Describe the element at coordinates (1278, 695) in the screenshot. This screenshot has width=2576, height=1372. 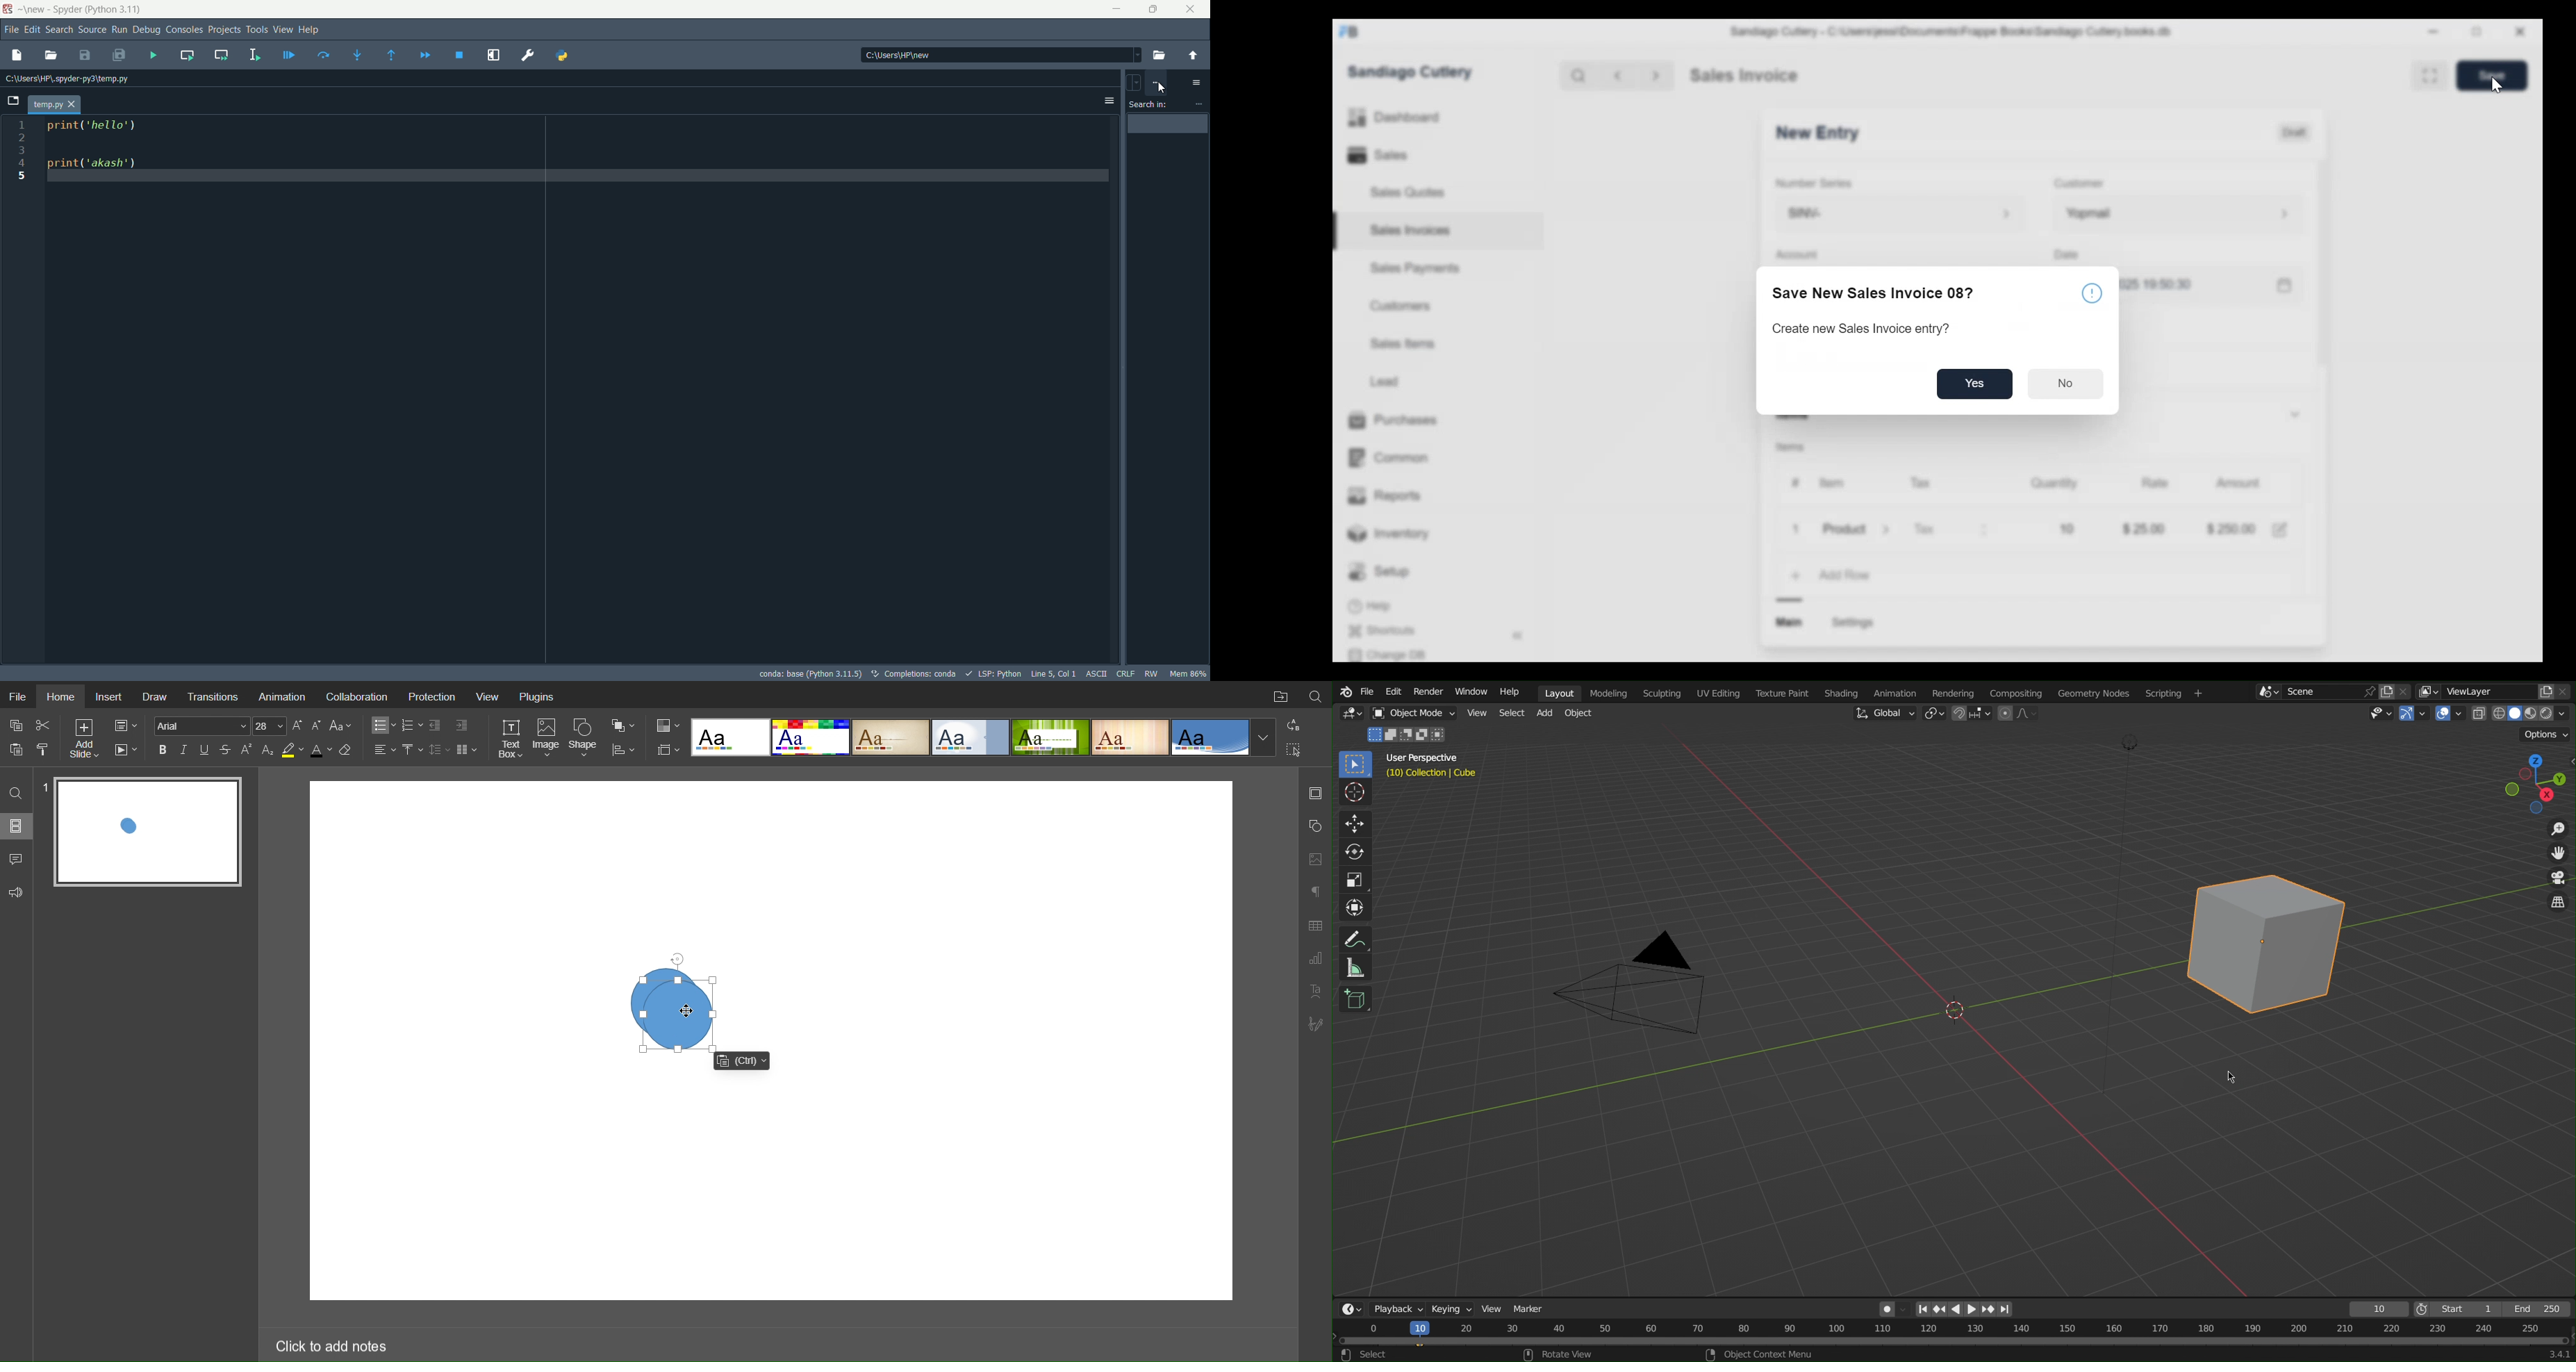
I see `Open File Location` at that location.